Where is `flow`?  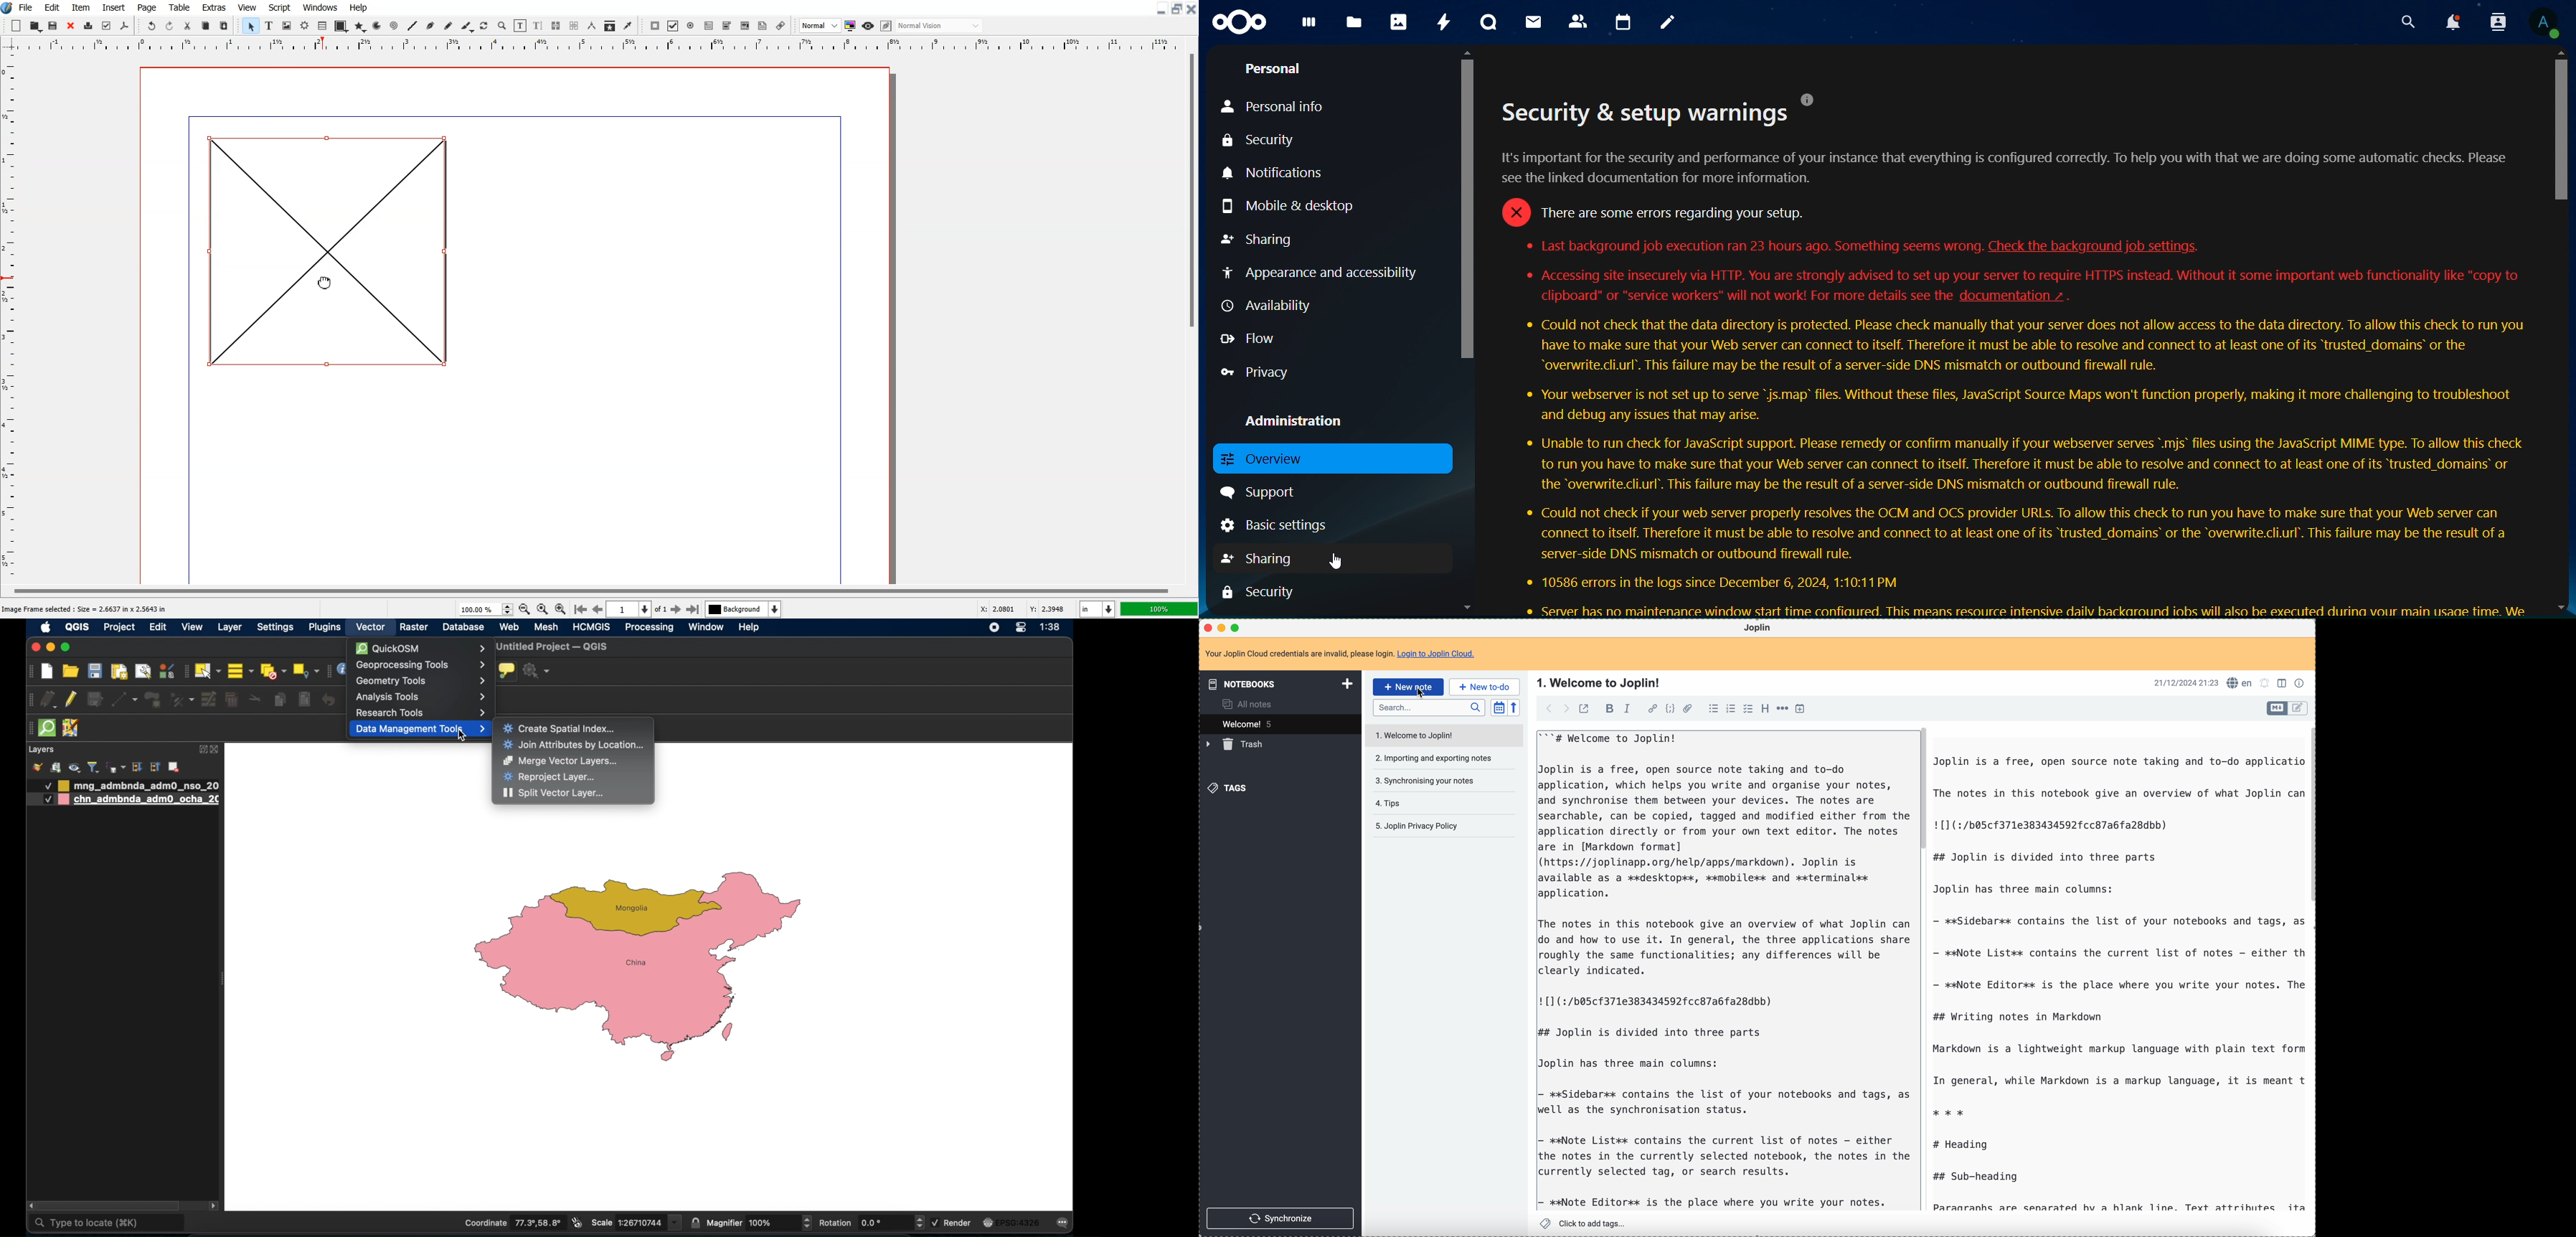
flow is located at coordinates (1248, 338).